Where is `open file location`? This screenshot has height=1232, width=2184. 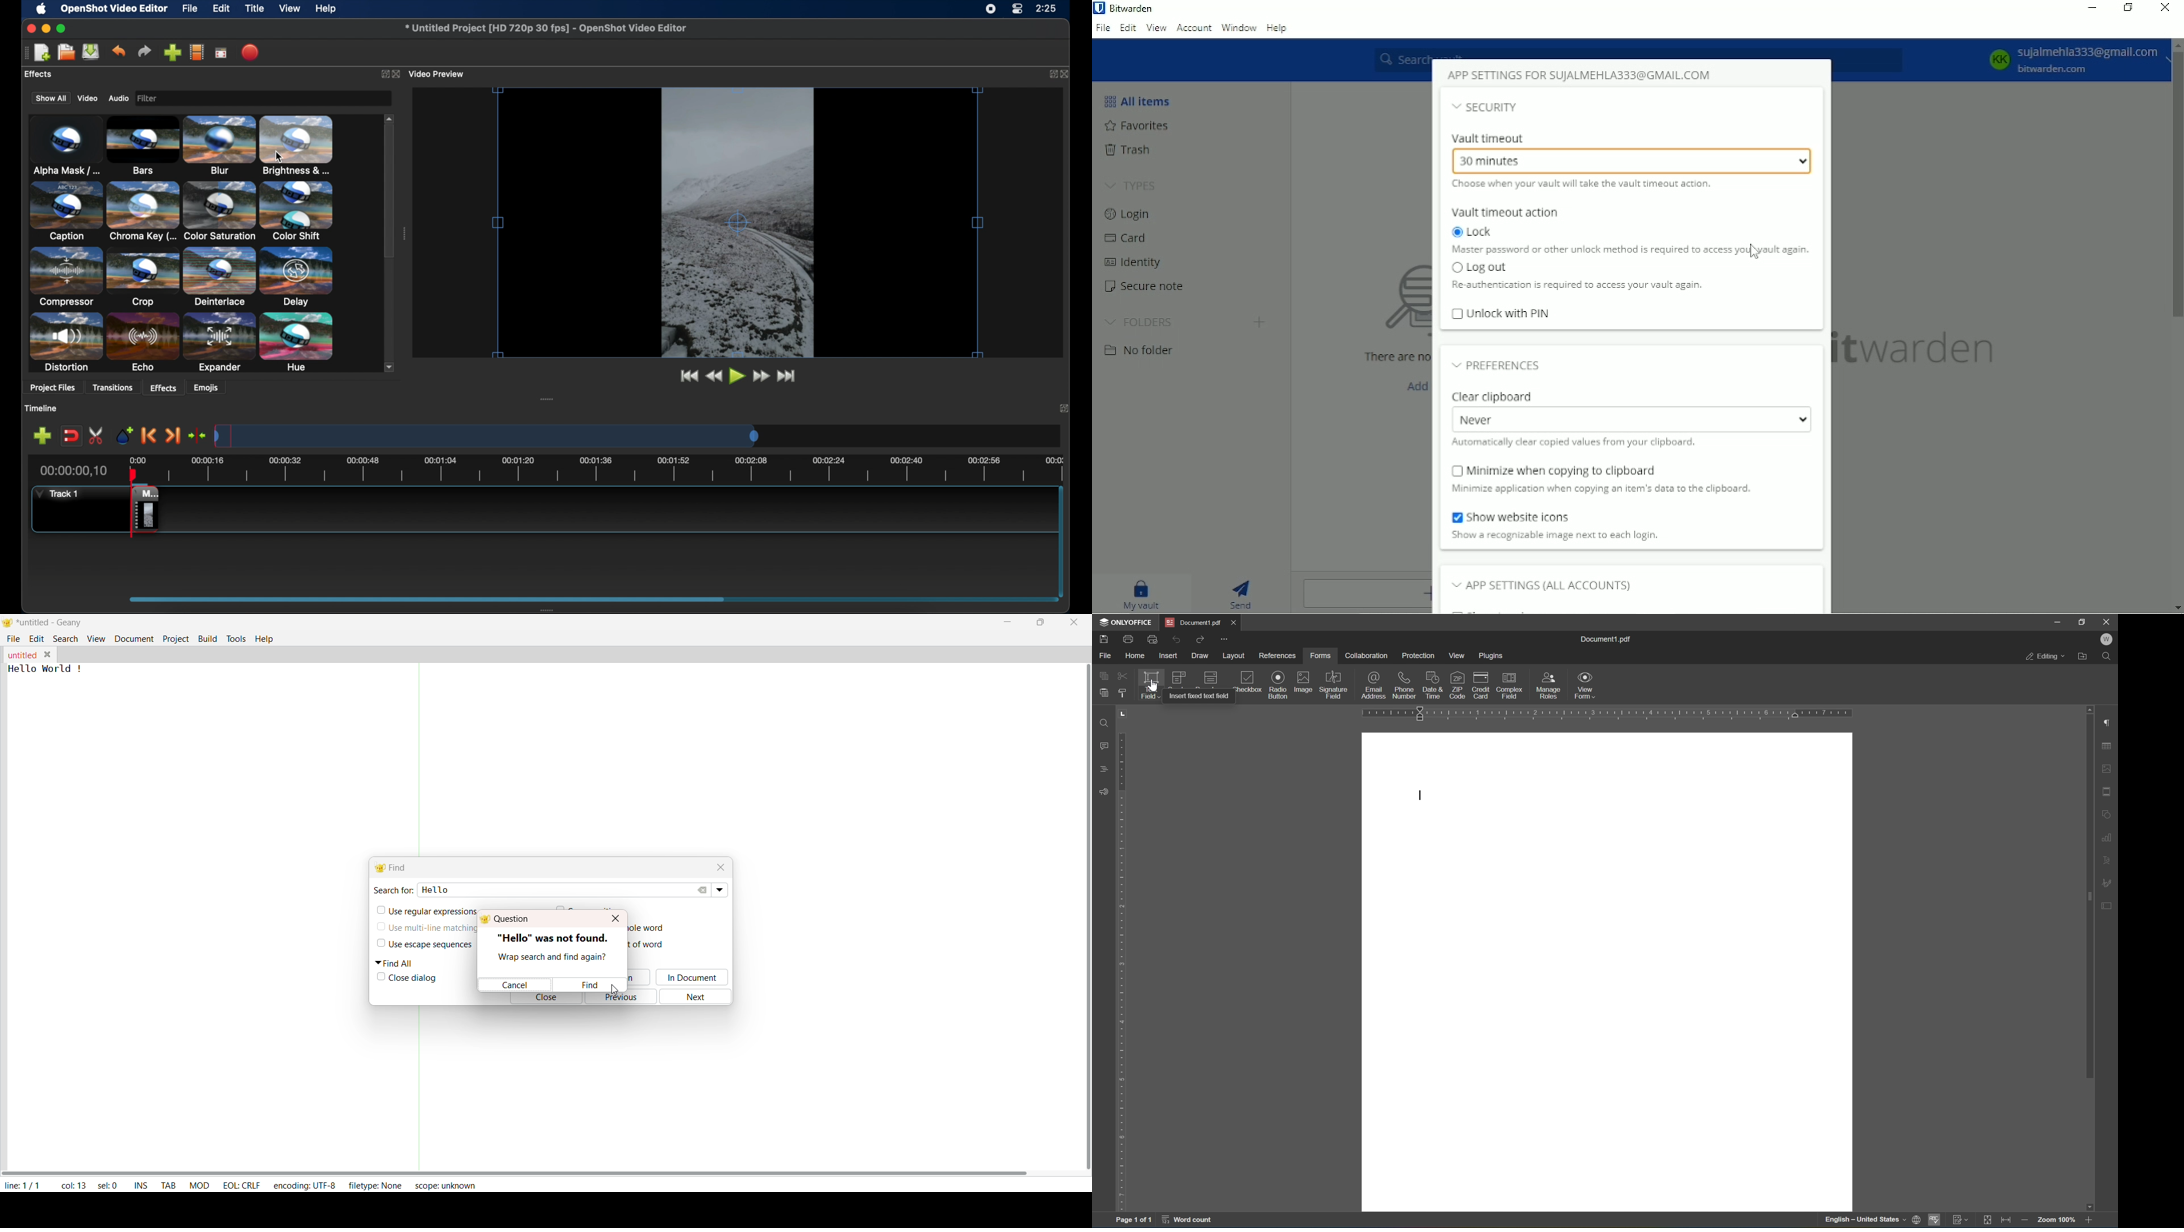 open file location is located at coordinates (2084, 656).